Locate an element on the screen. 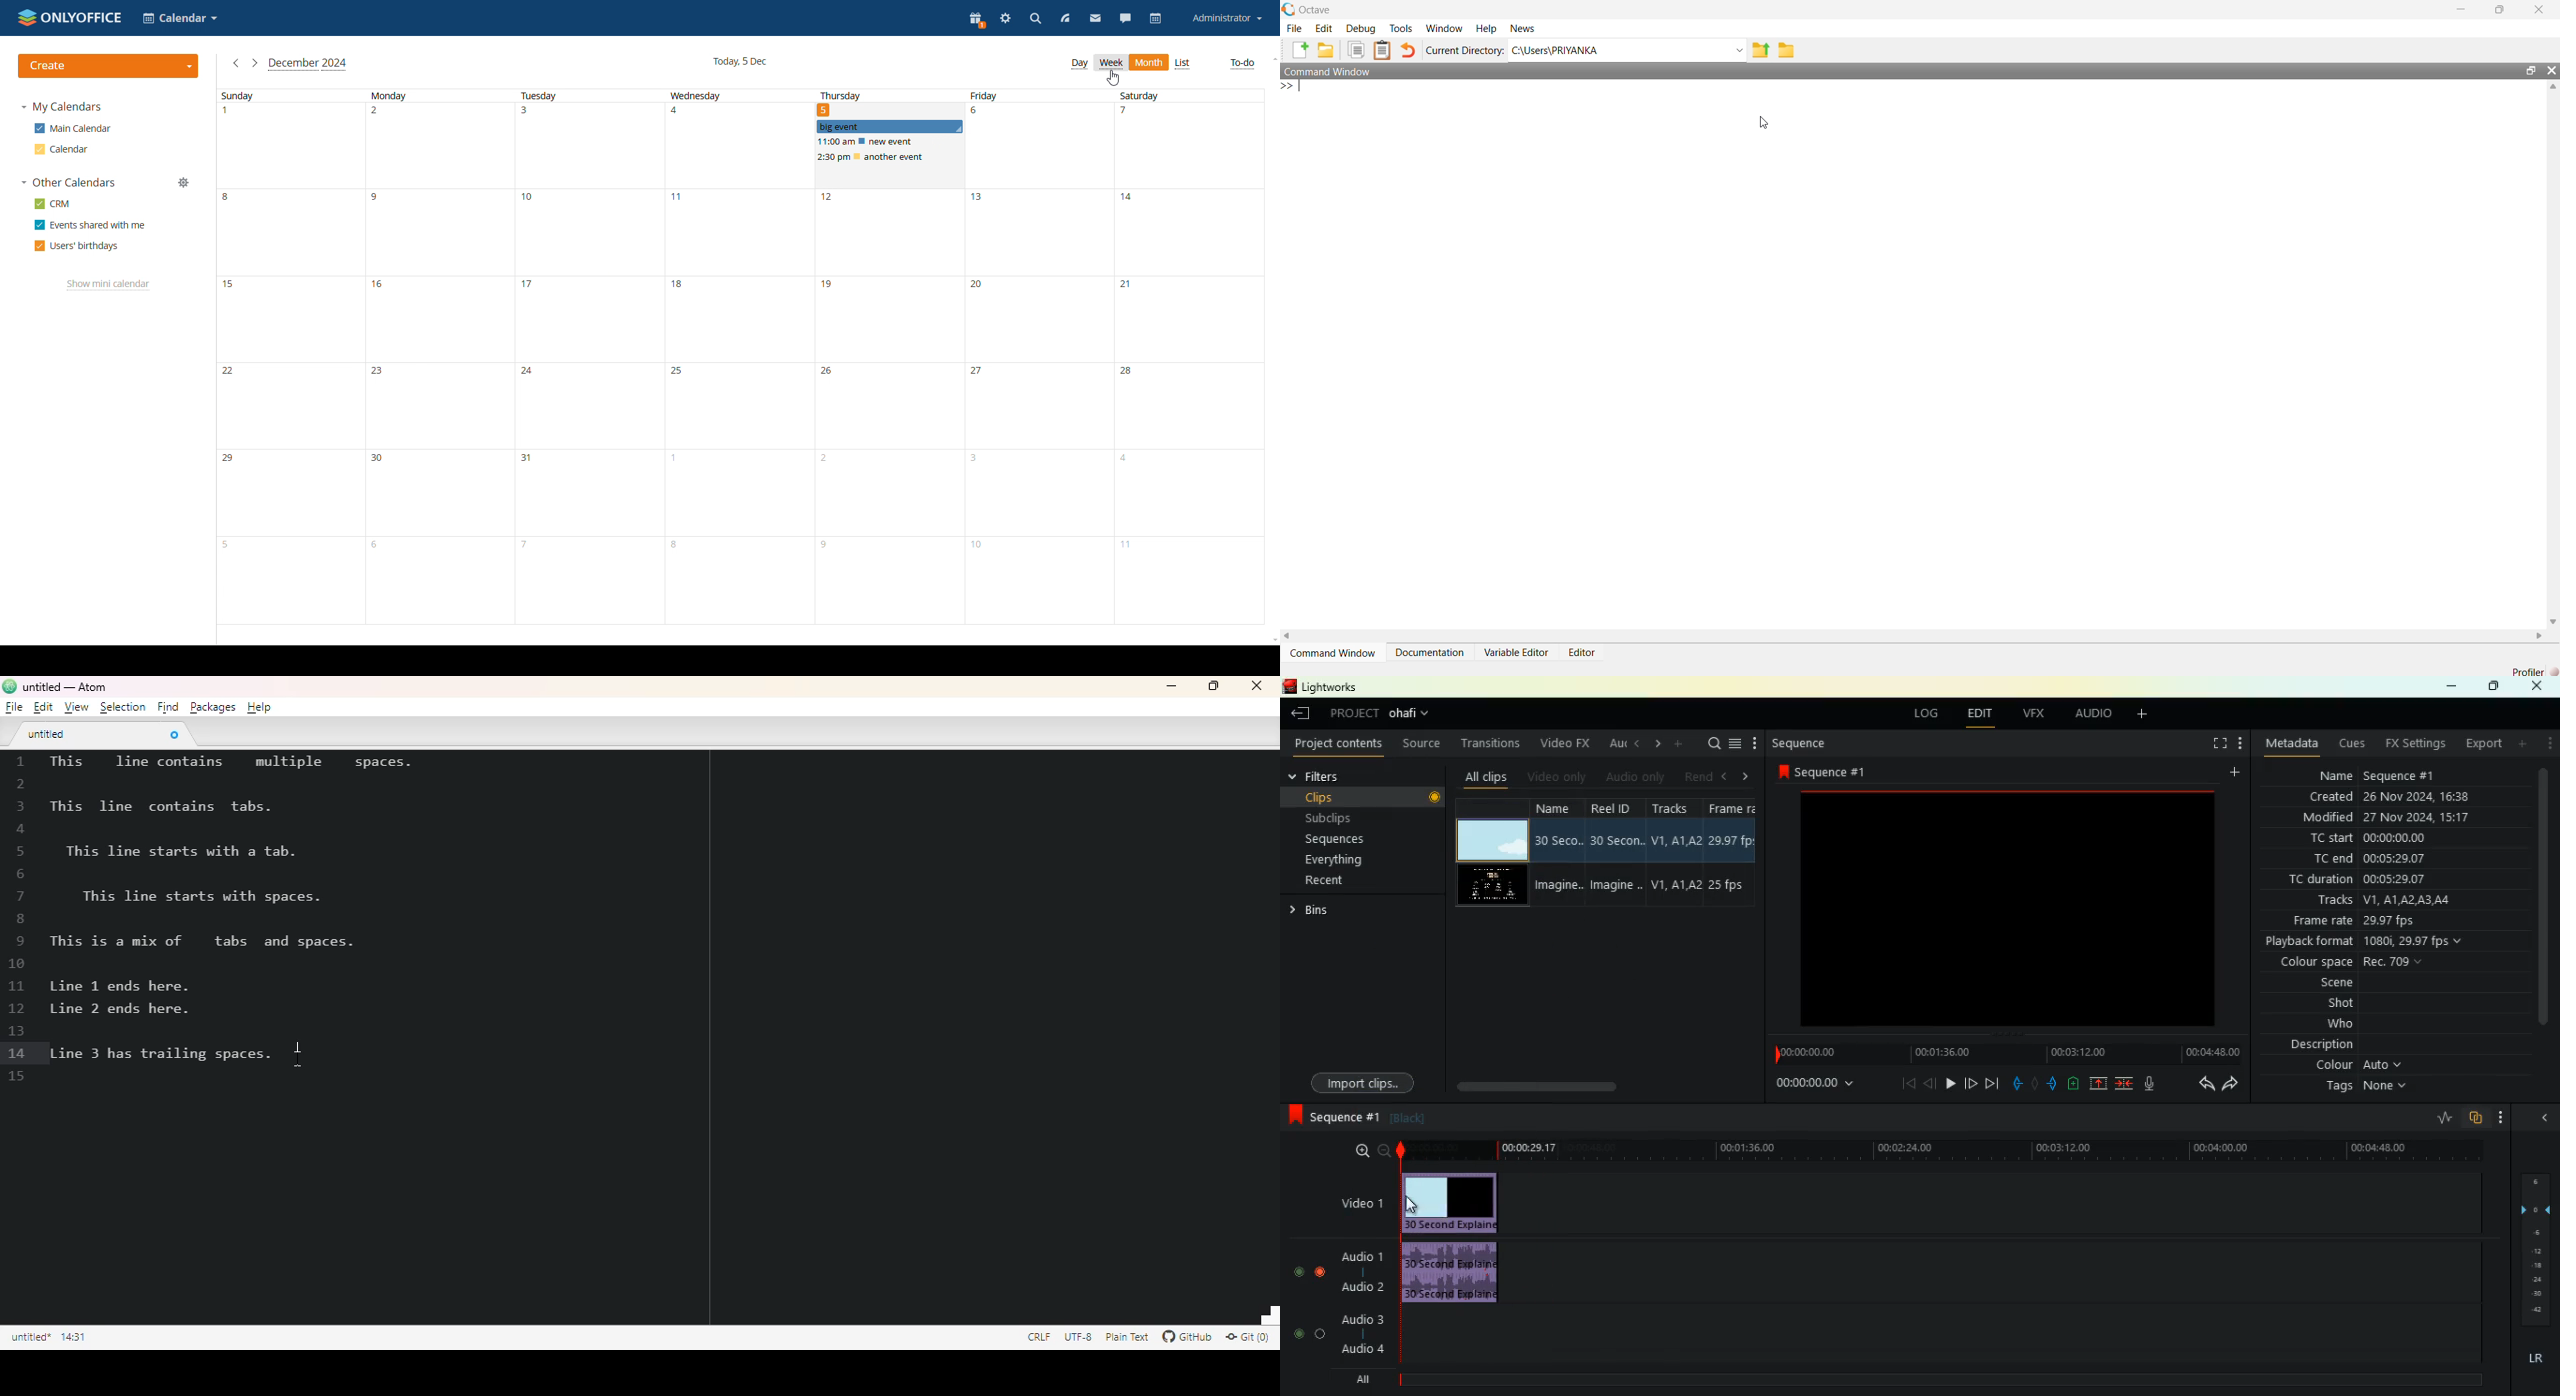  more is located at coordinates (2501, 1117).